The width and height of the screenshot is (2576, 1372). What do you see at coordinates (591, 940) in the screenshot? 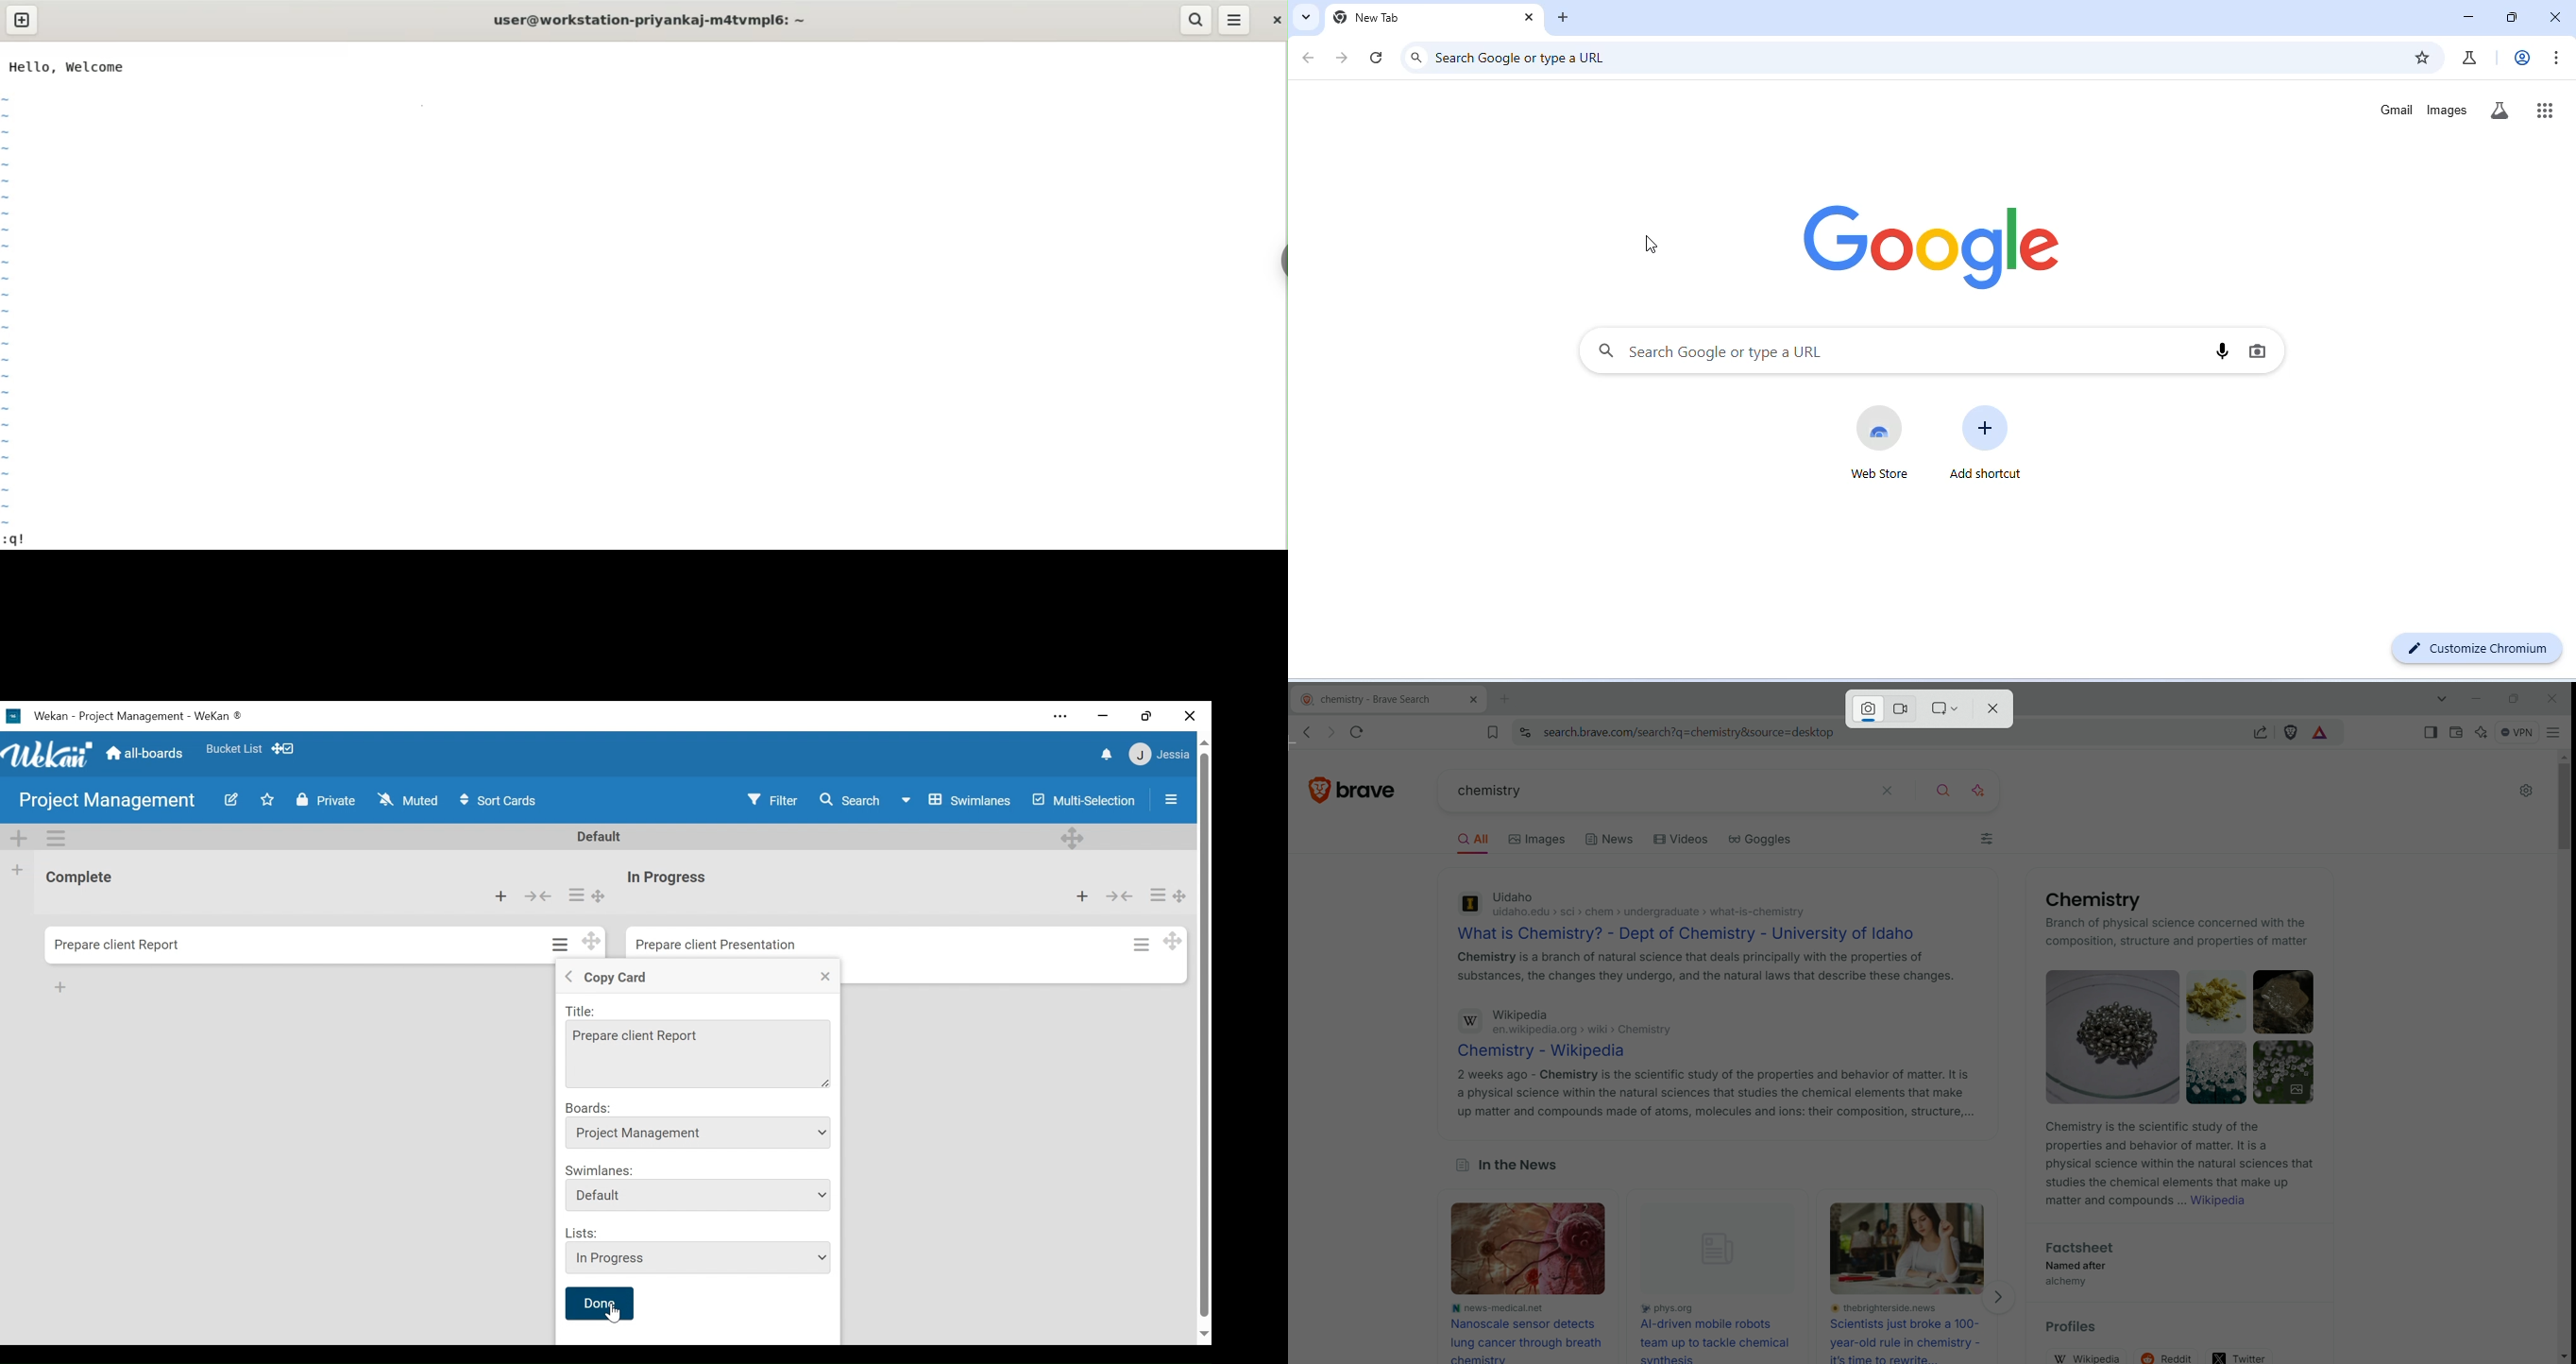
I see `Desktop drag handles` at bounding box center [591, 940].